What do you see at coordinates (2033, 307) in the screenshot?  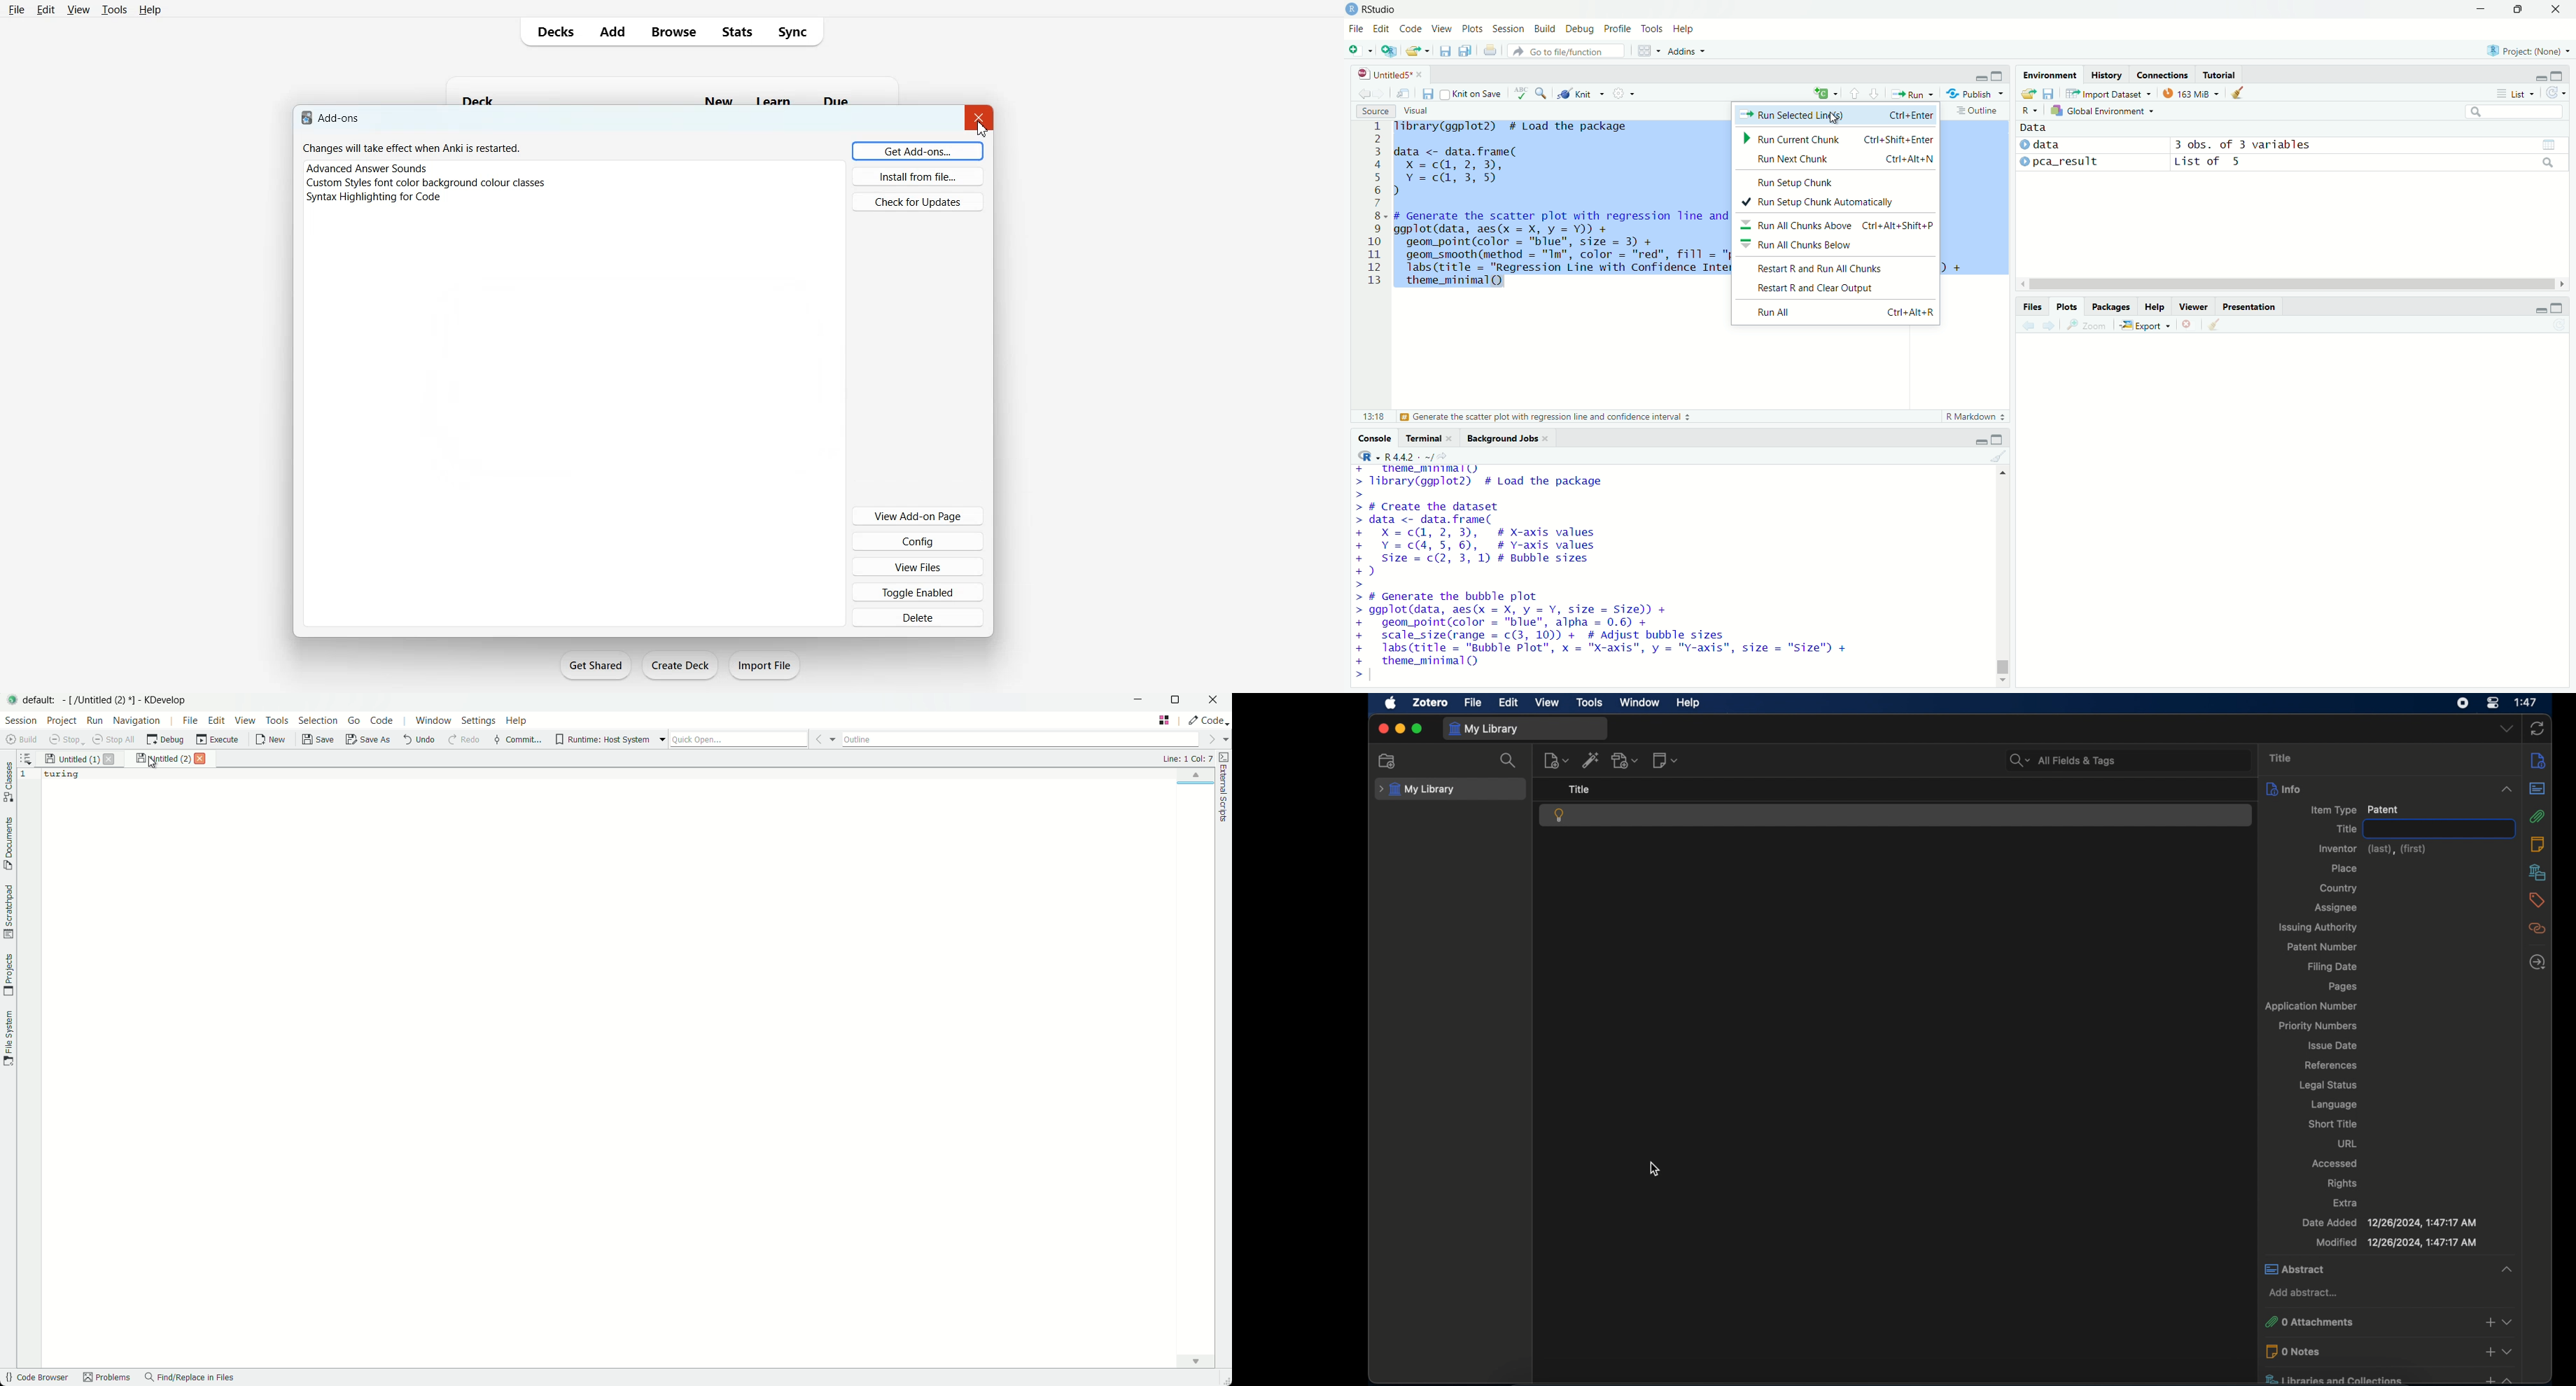 I see `Files` at bounding box center [2033, 307].